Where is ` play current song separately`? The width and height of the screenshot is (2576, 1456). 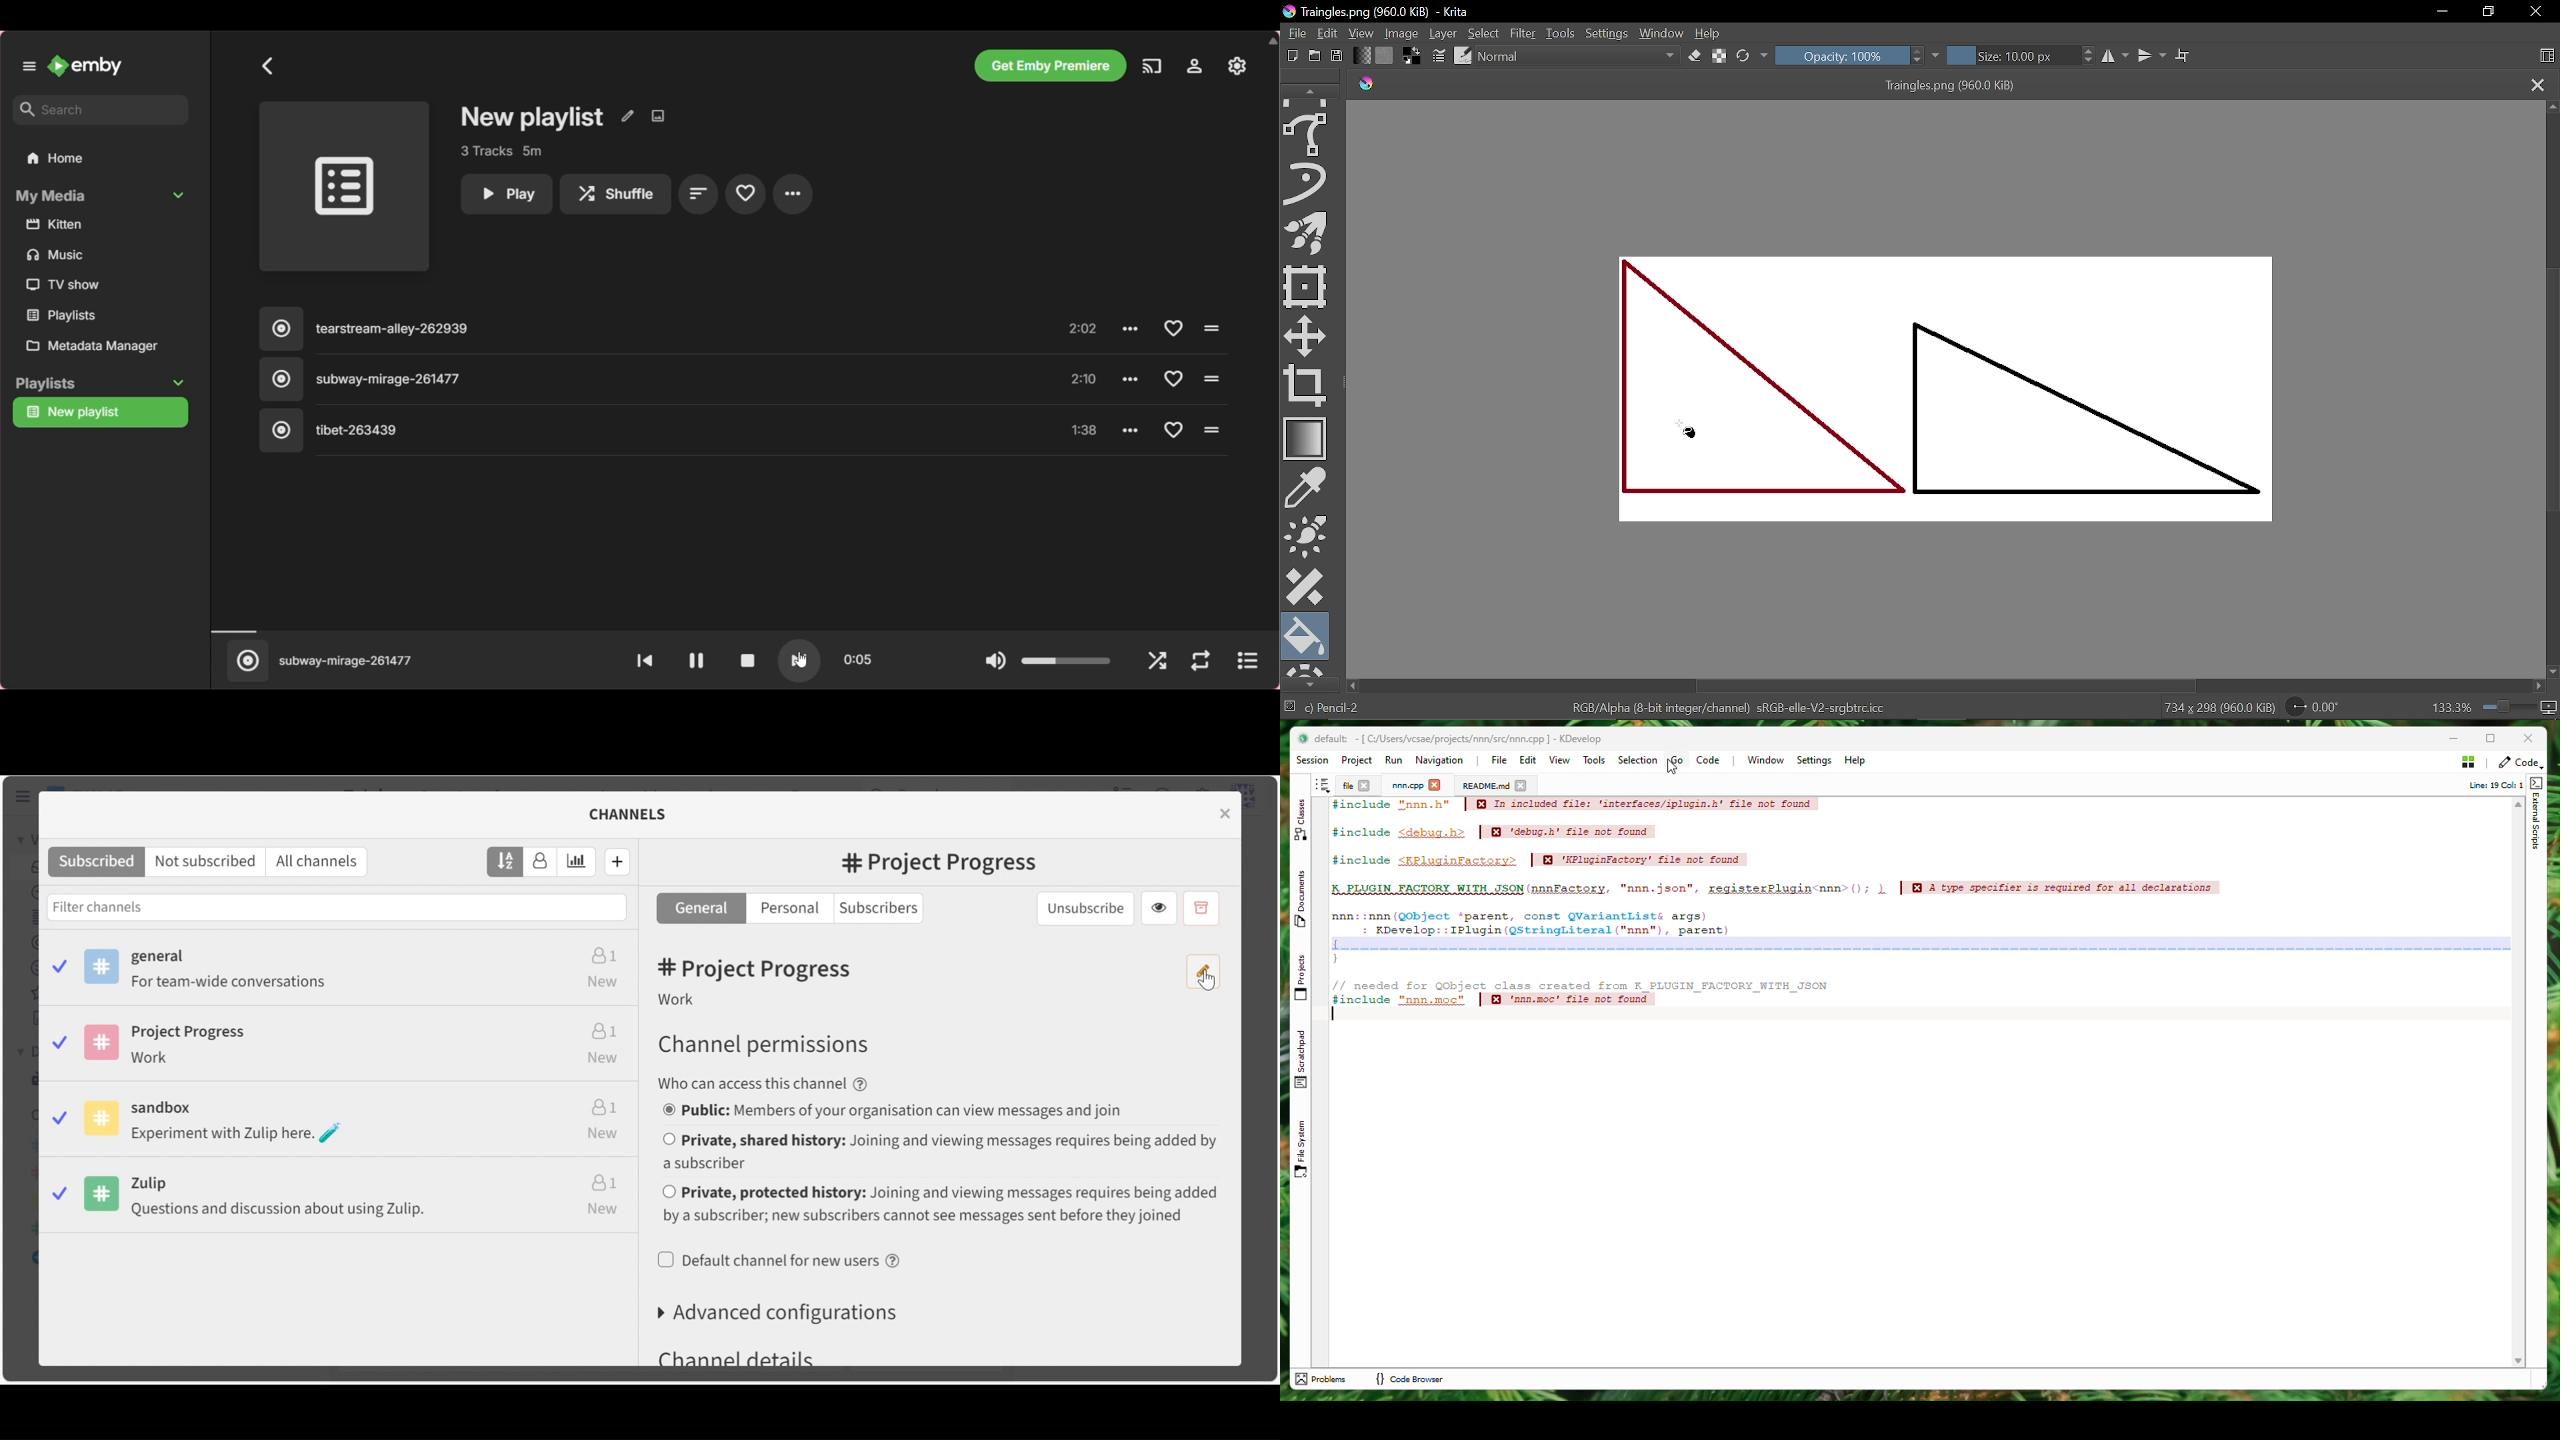
 play current song separately is located at coordinates (1247, 660).